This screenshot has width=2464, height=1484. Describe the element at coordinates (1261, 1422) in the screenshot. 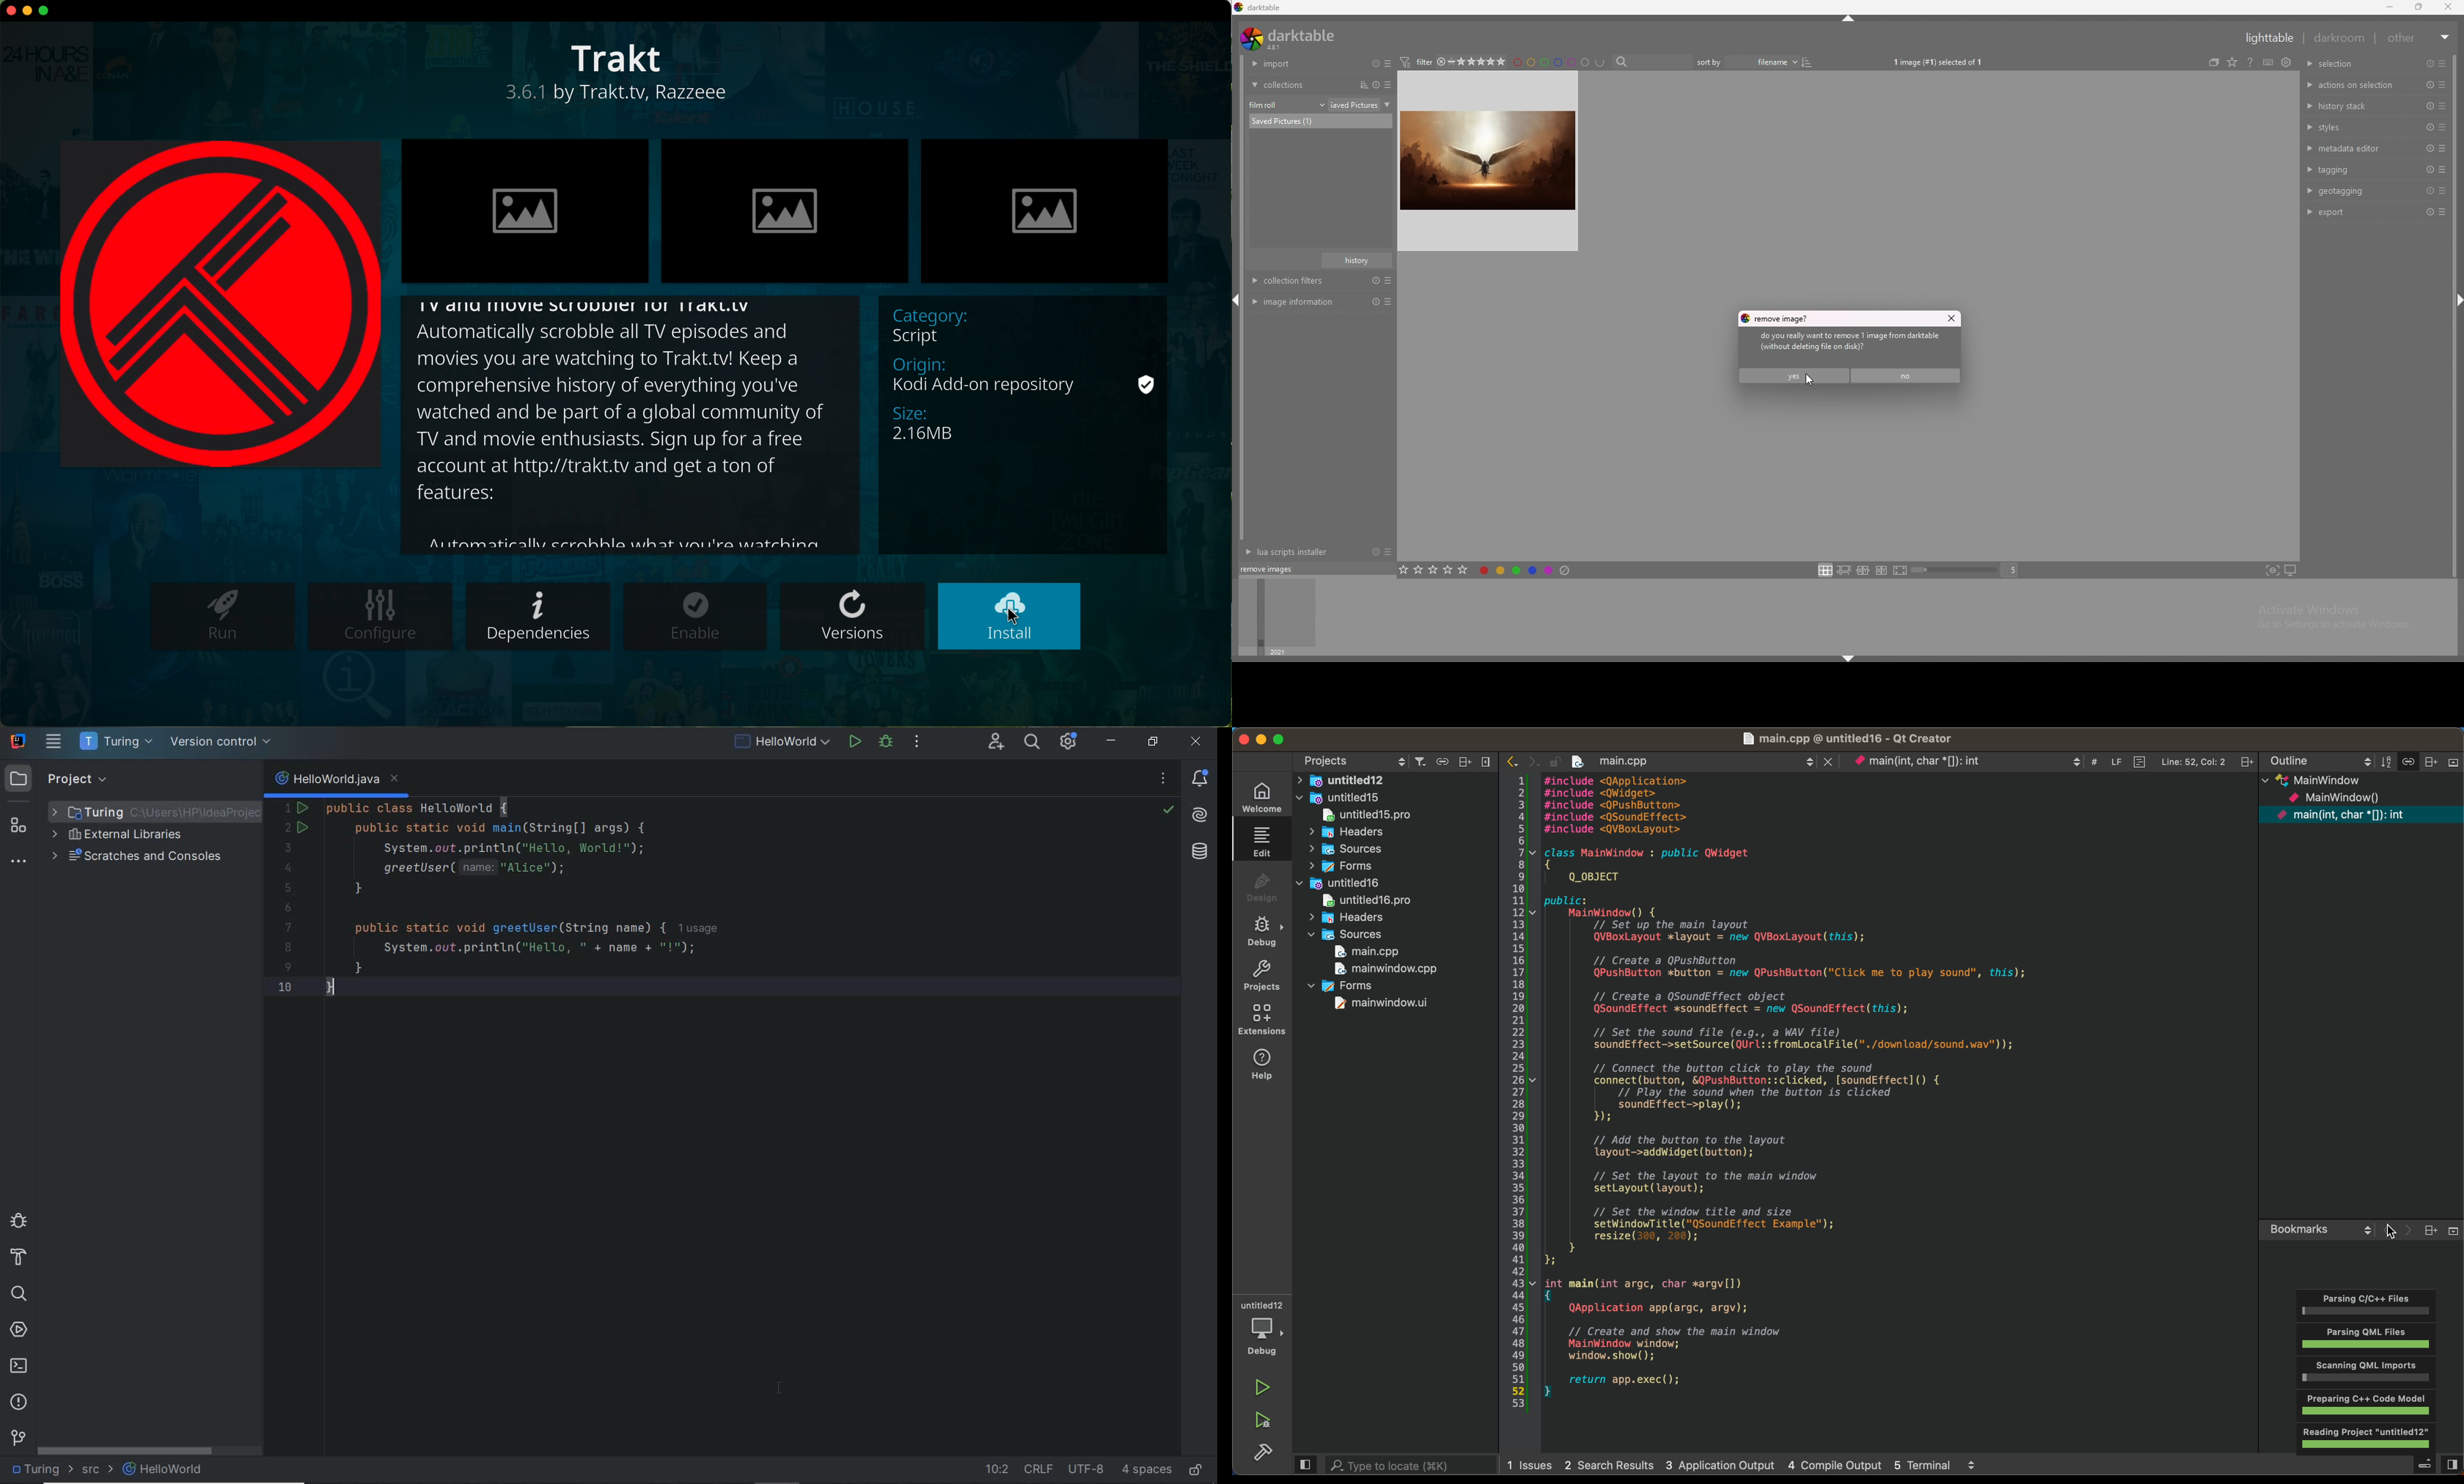

I see `run and debug` at that location.